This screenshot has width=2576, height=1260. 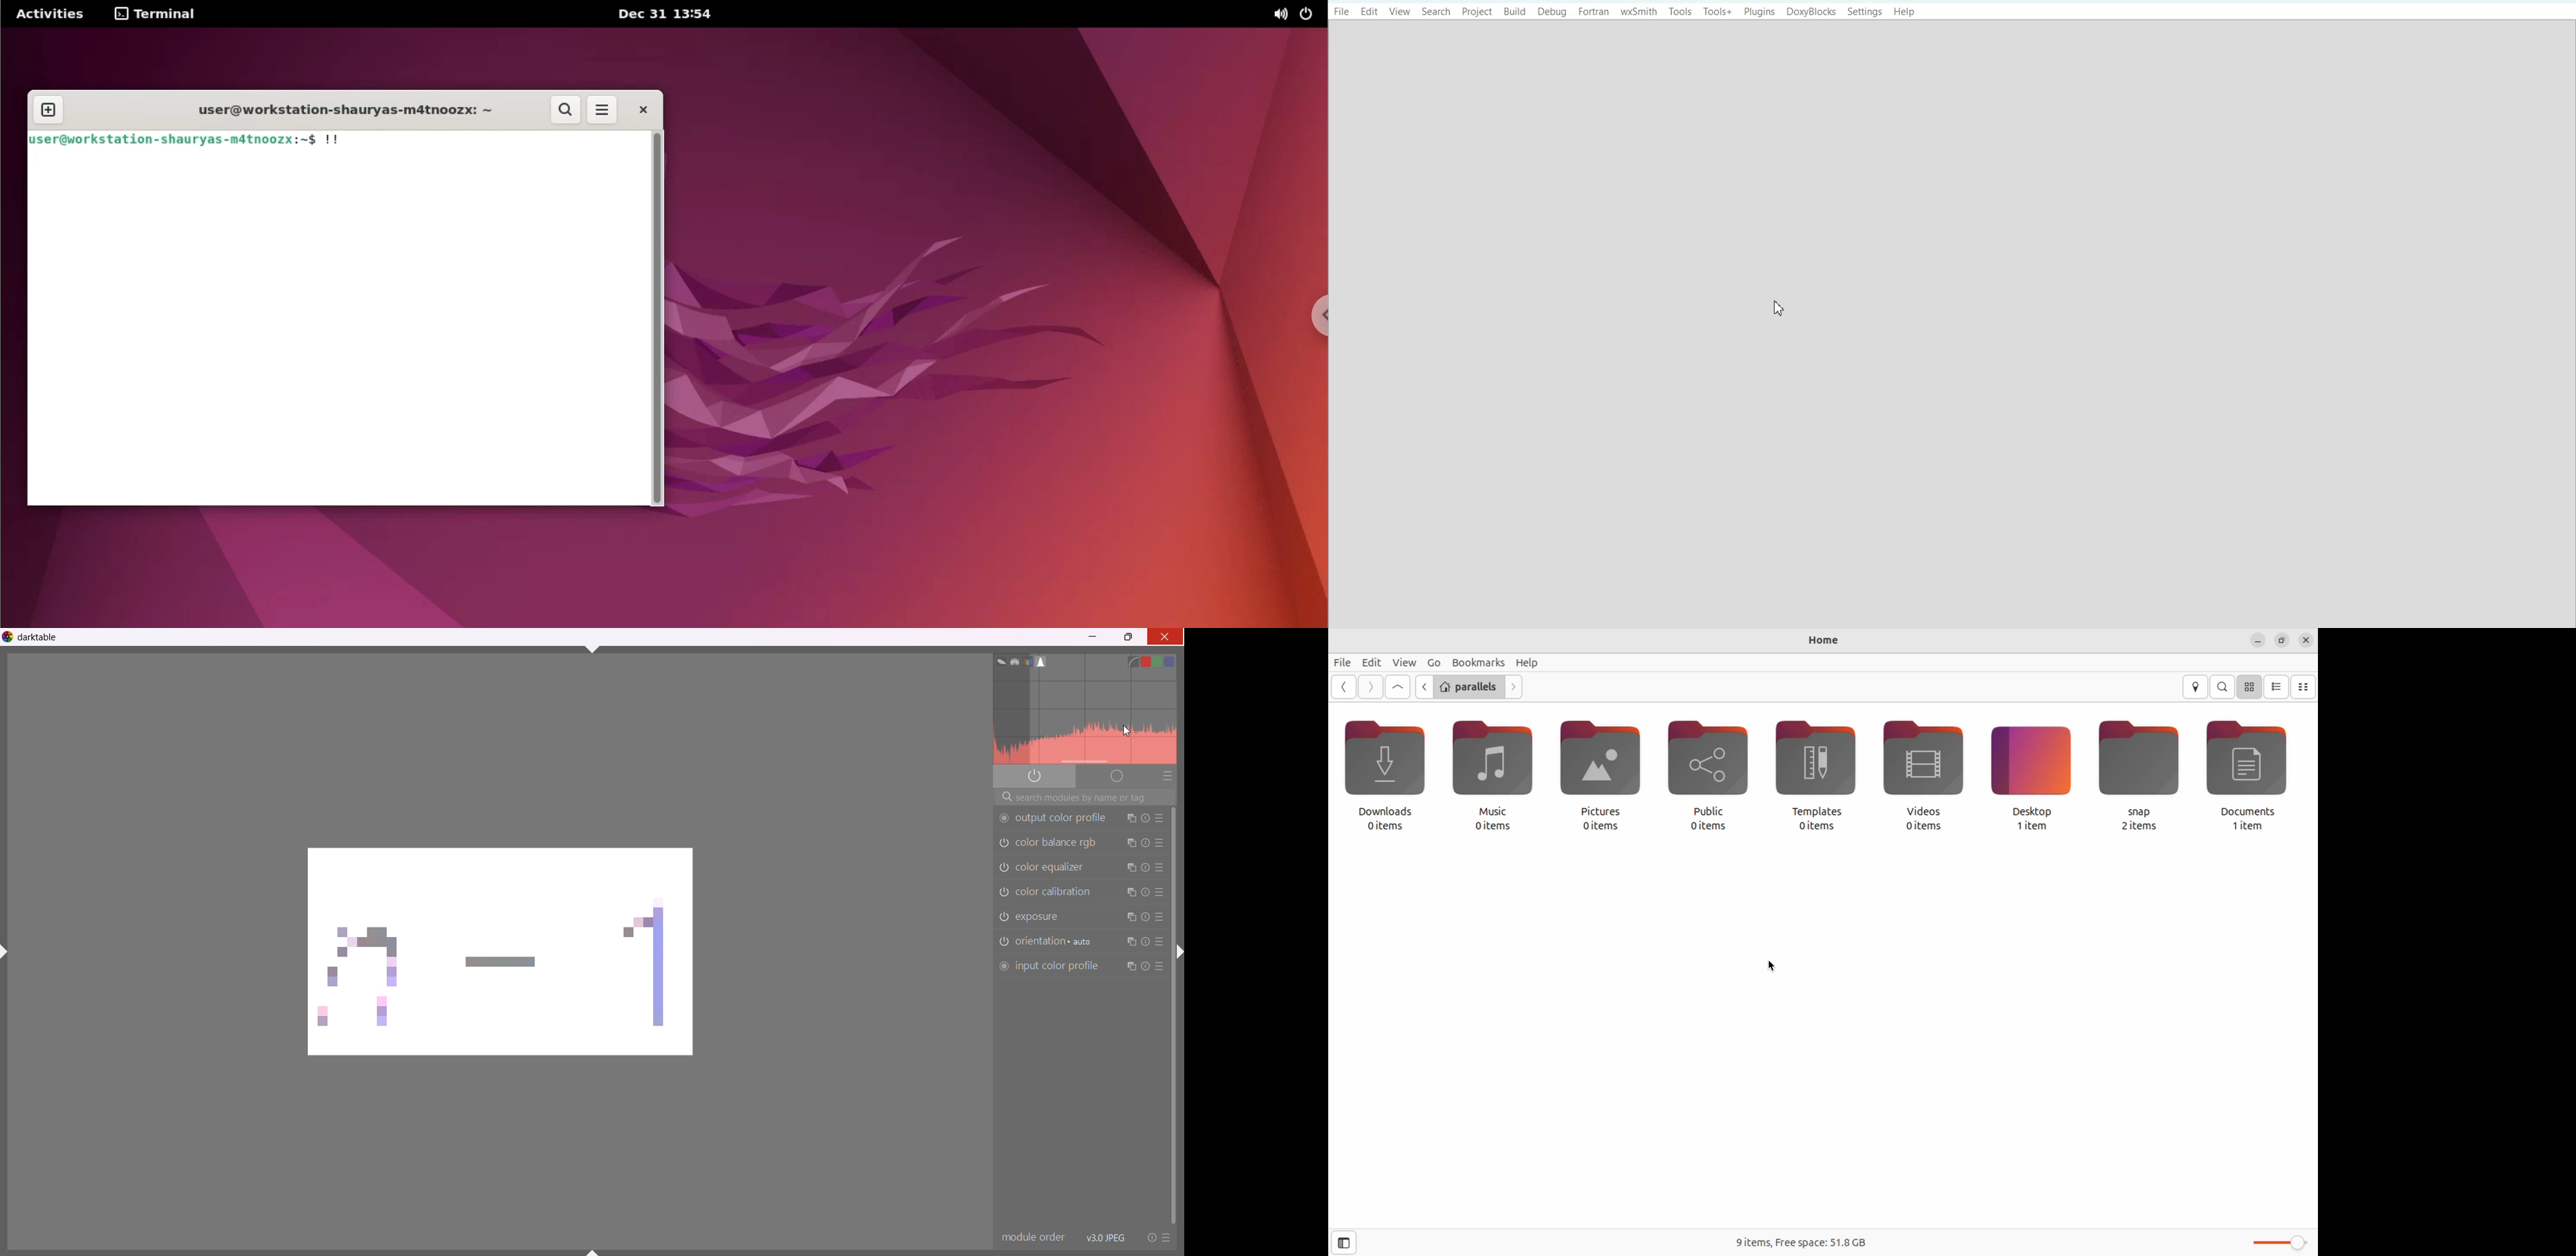 What do you see at coordinates (1087, 721) in the screenshot?
I see `histogram` at bounding box center [1087, 721].